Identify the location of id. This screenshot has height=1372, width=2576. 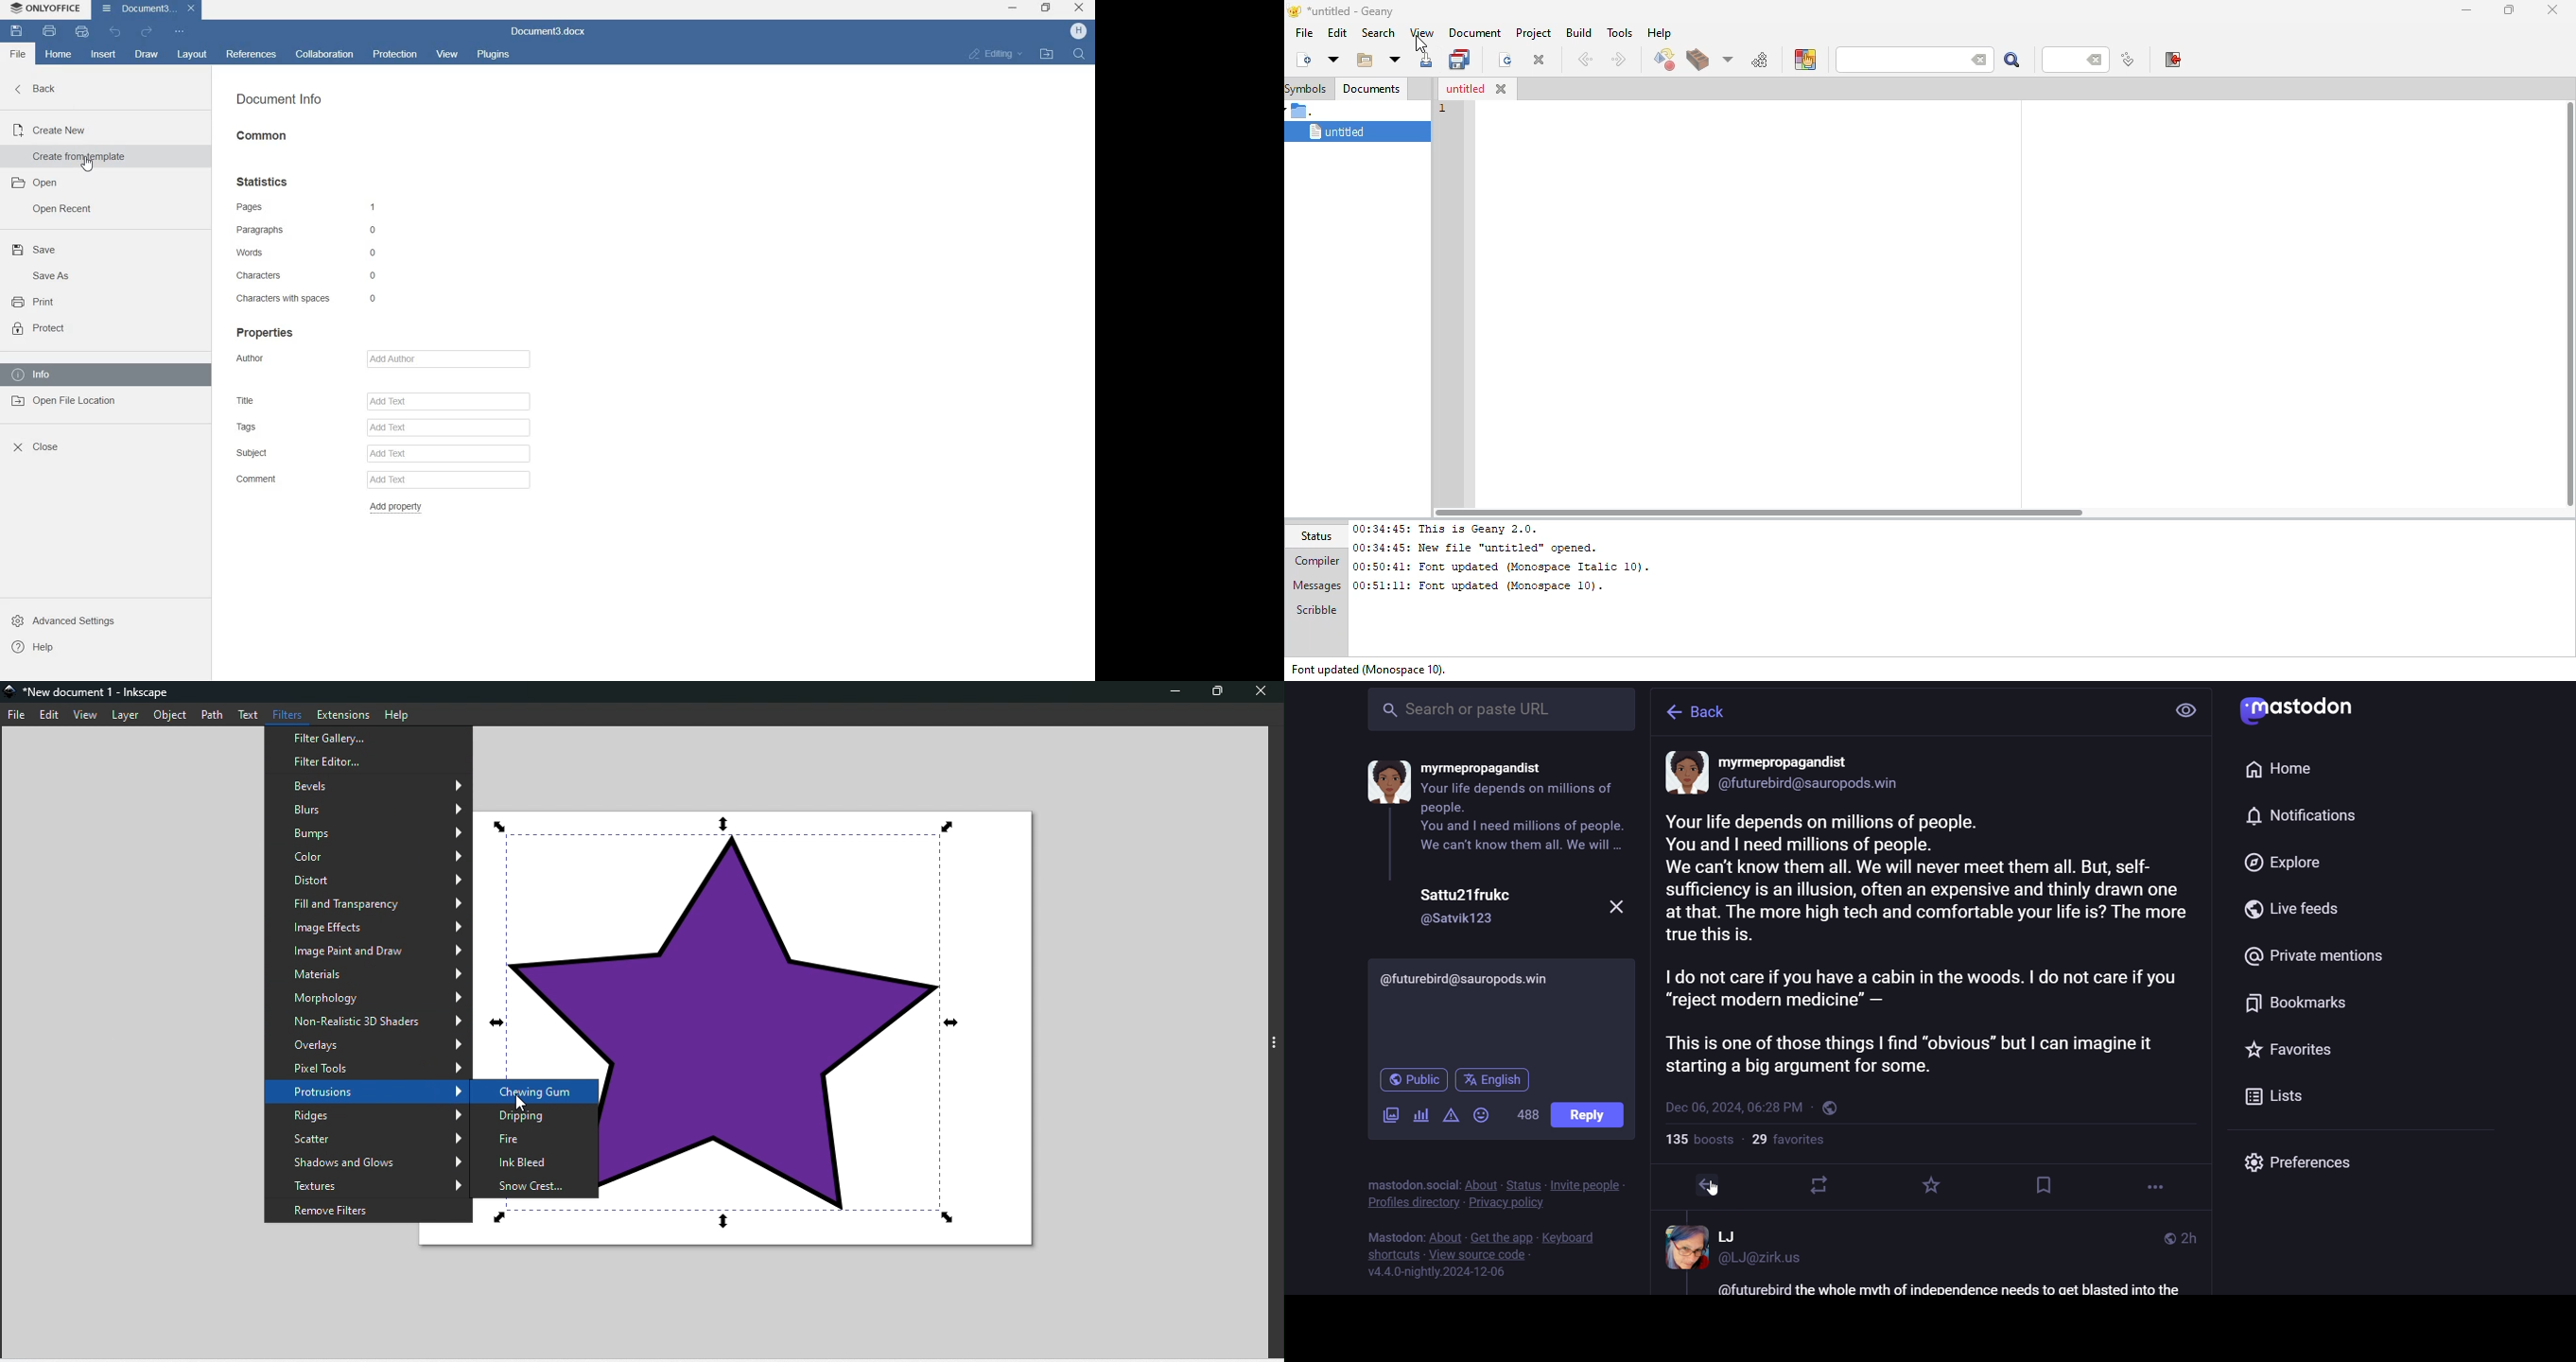
(1463, 980).